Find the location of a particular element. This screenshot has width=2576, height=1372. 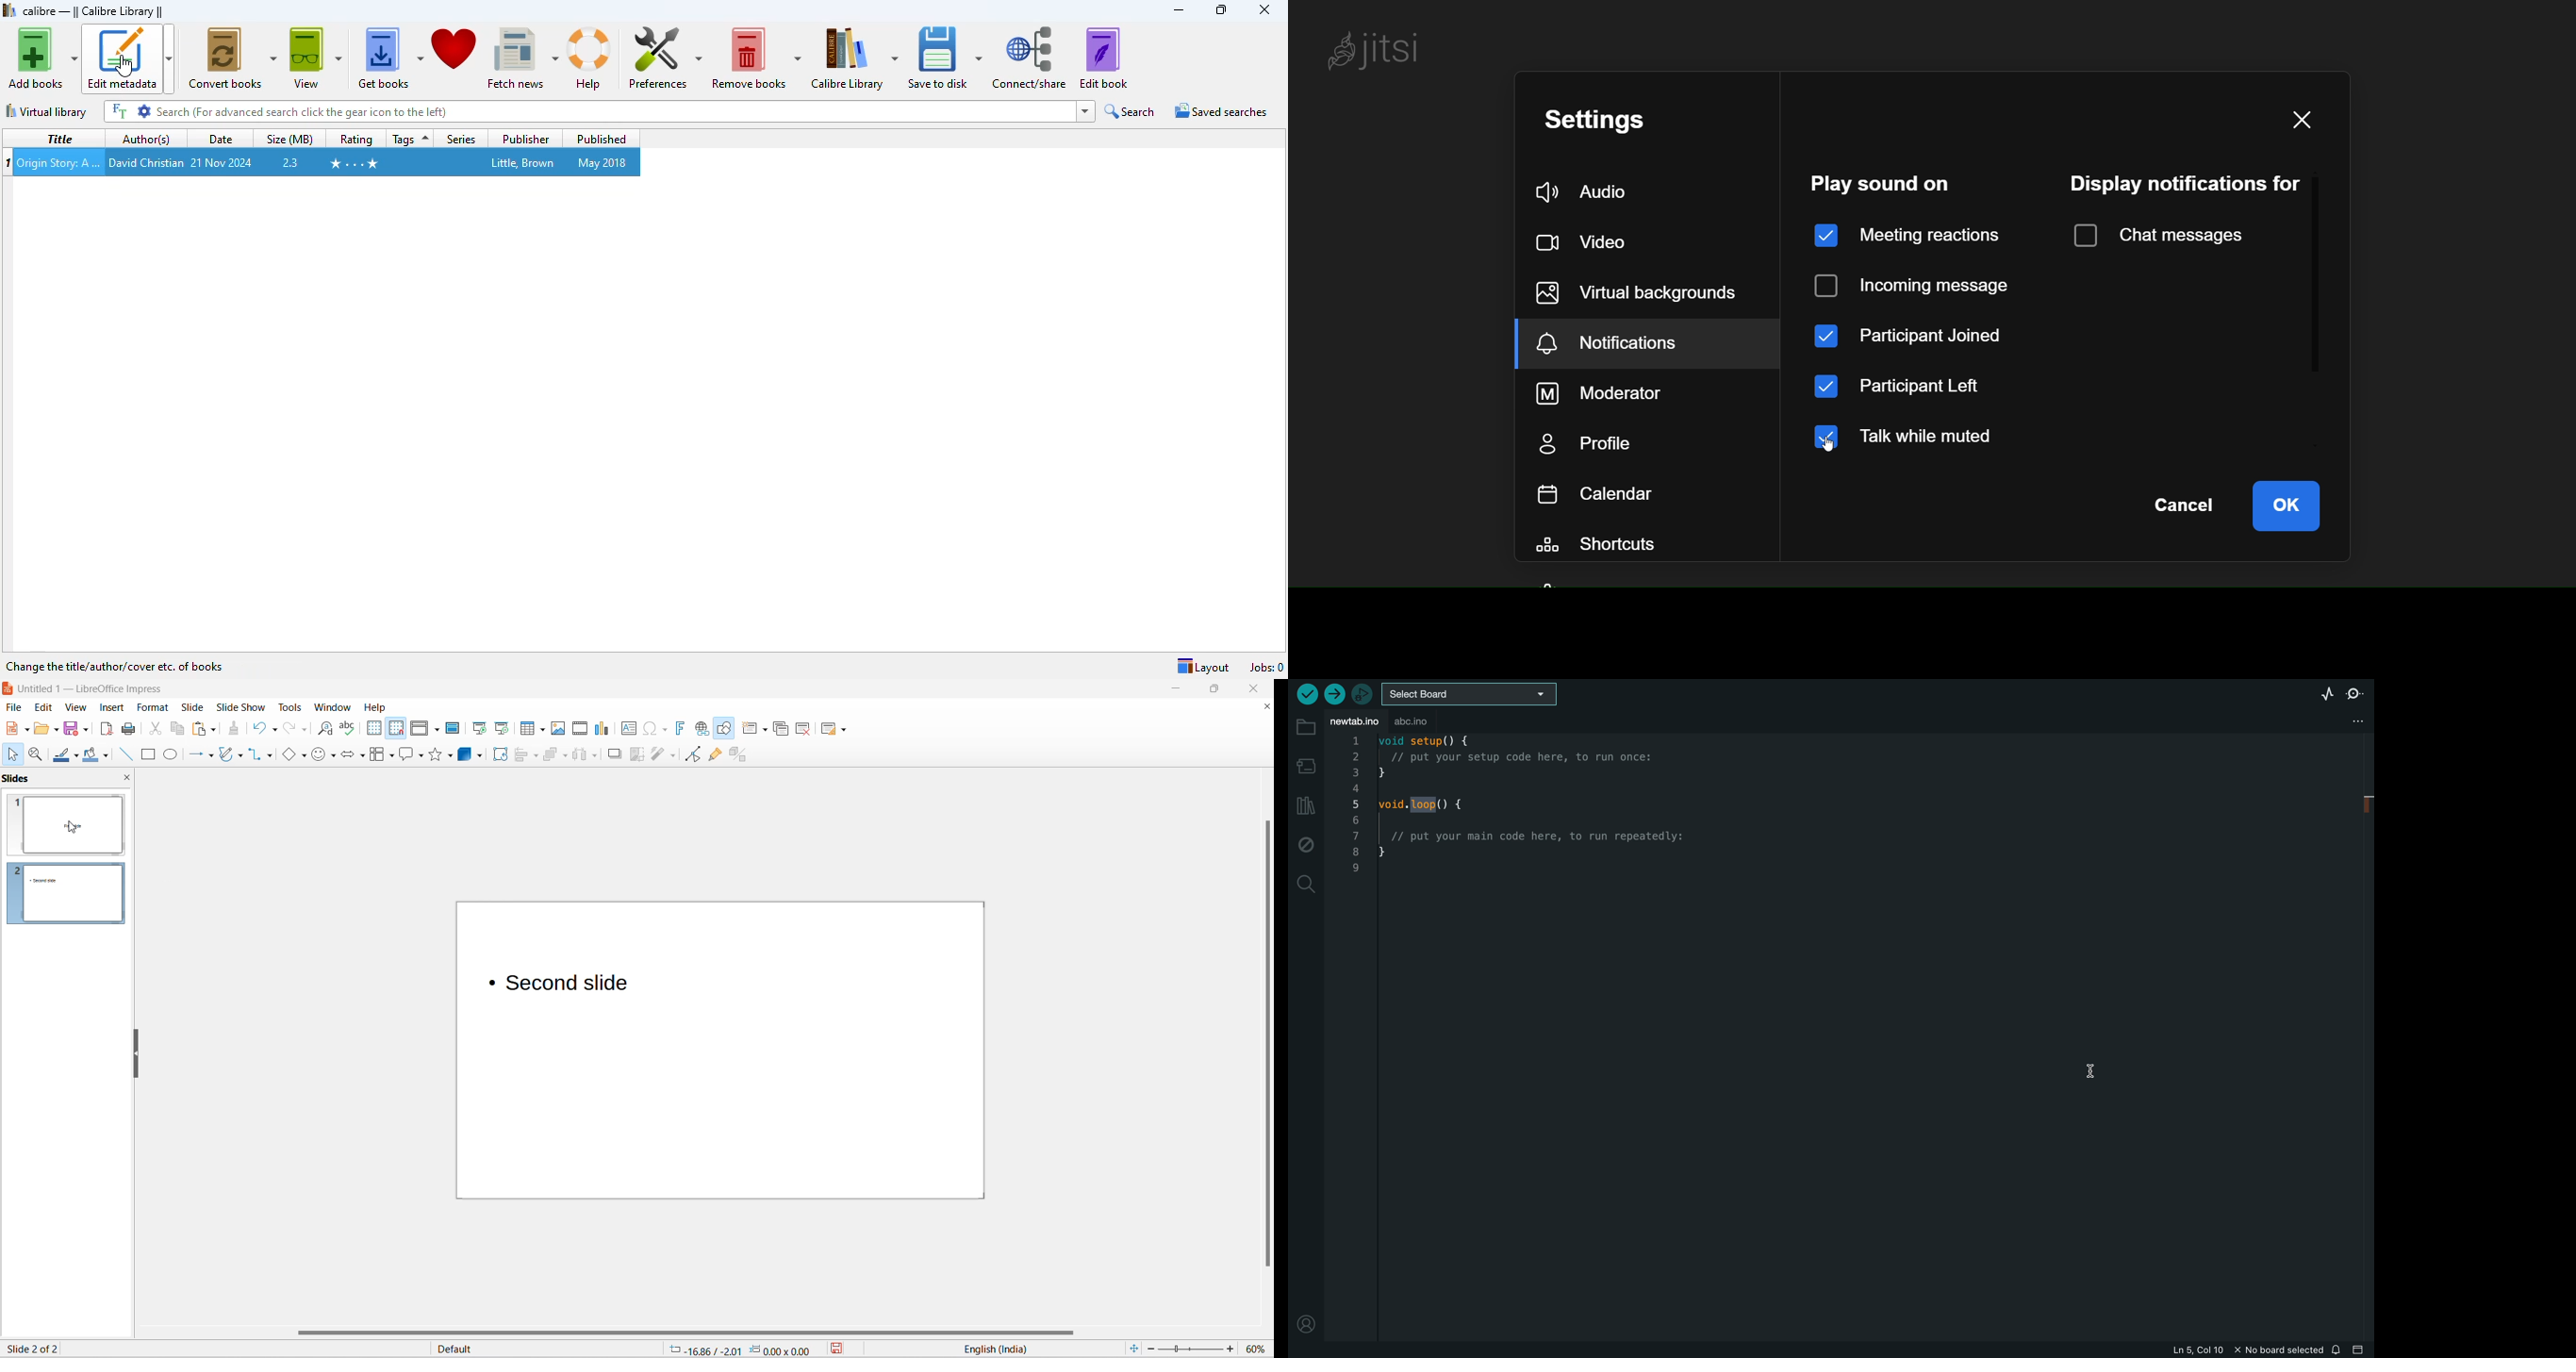

windows is located at coordinates (338, 706).